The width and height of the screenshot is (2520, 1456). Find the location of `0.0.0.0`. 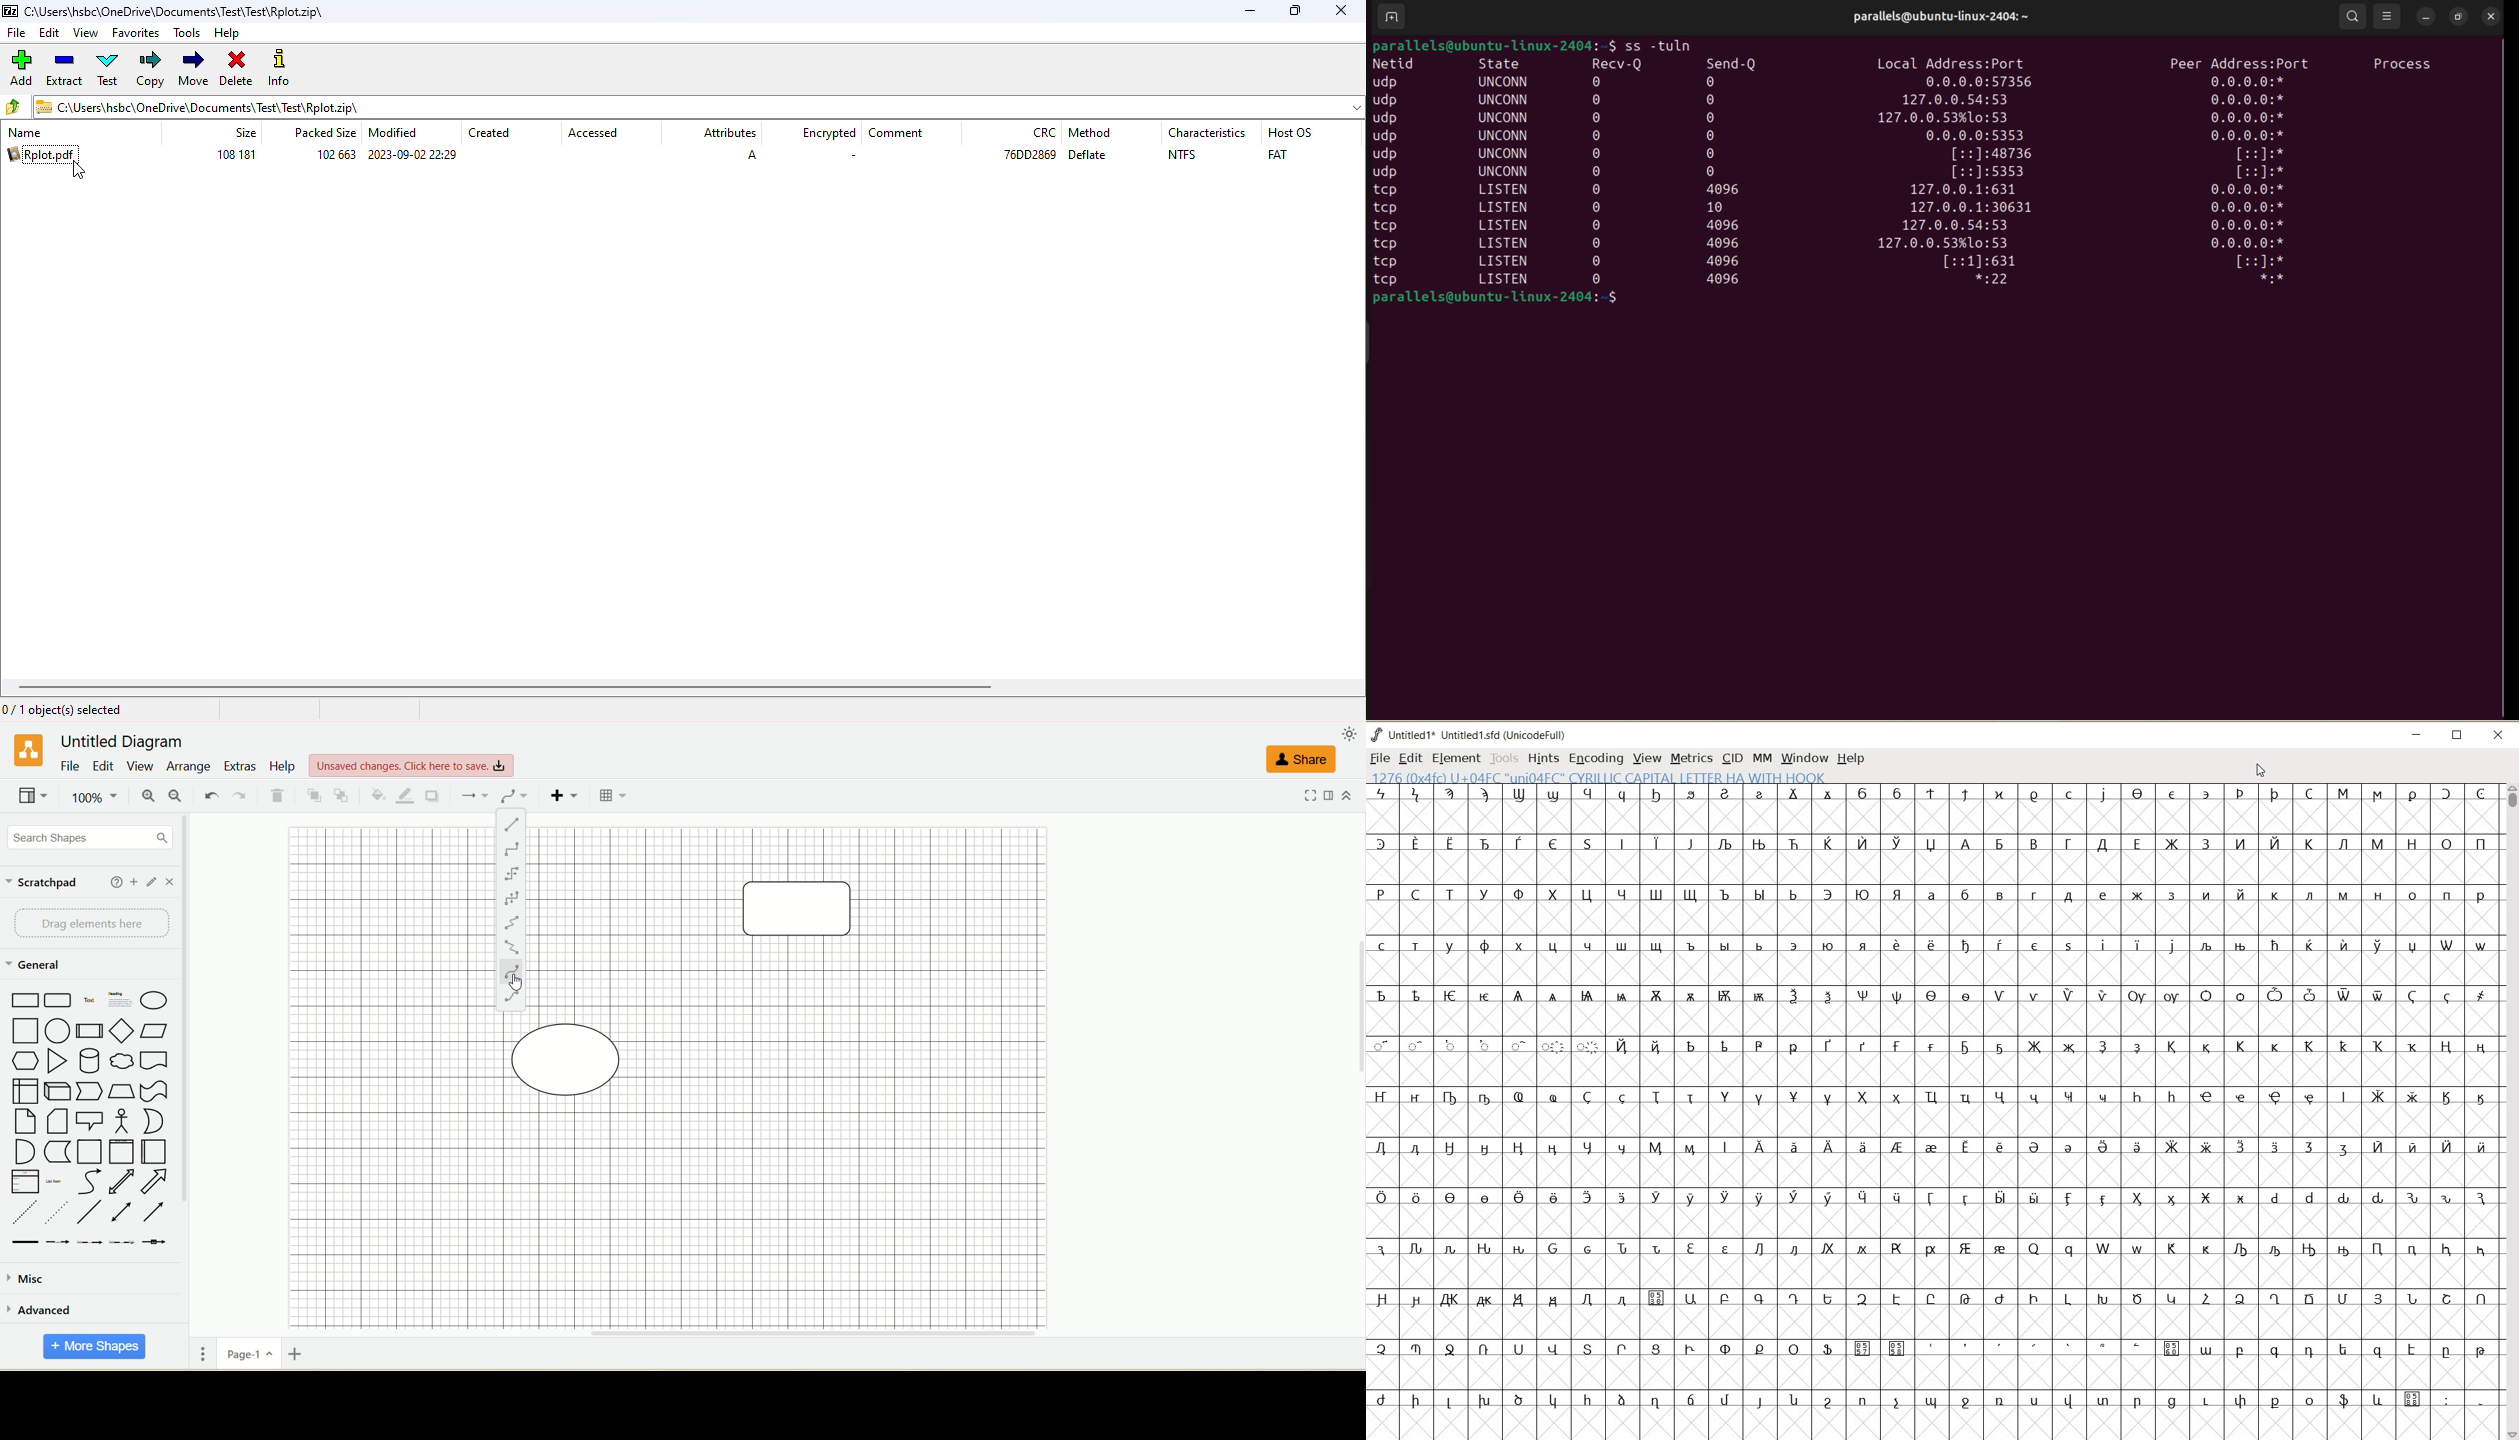

0.0.0.0 is located at coordinates (2249, 100).